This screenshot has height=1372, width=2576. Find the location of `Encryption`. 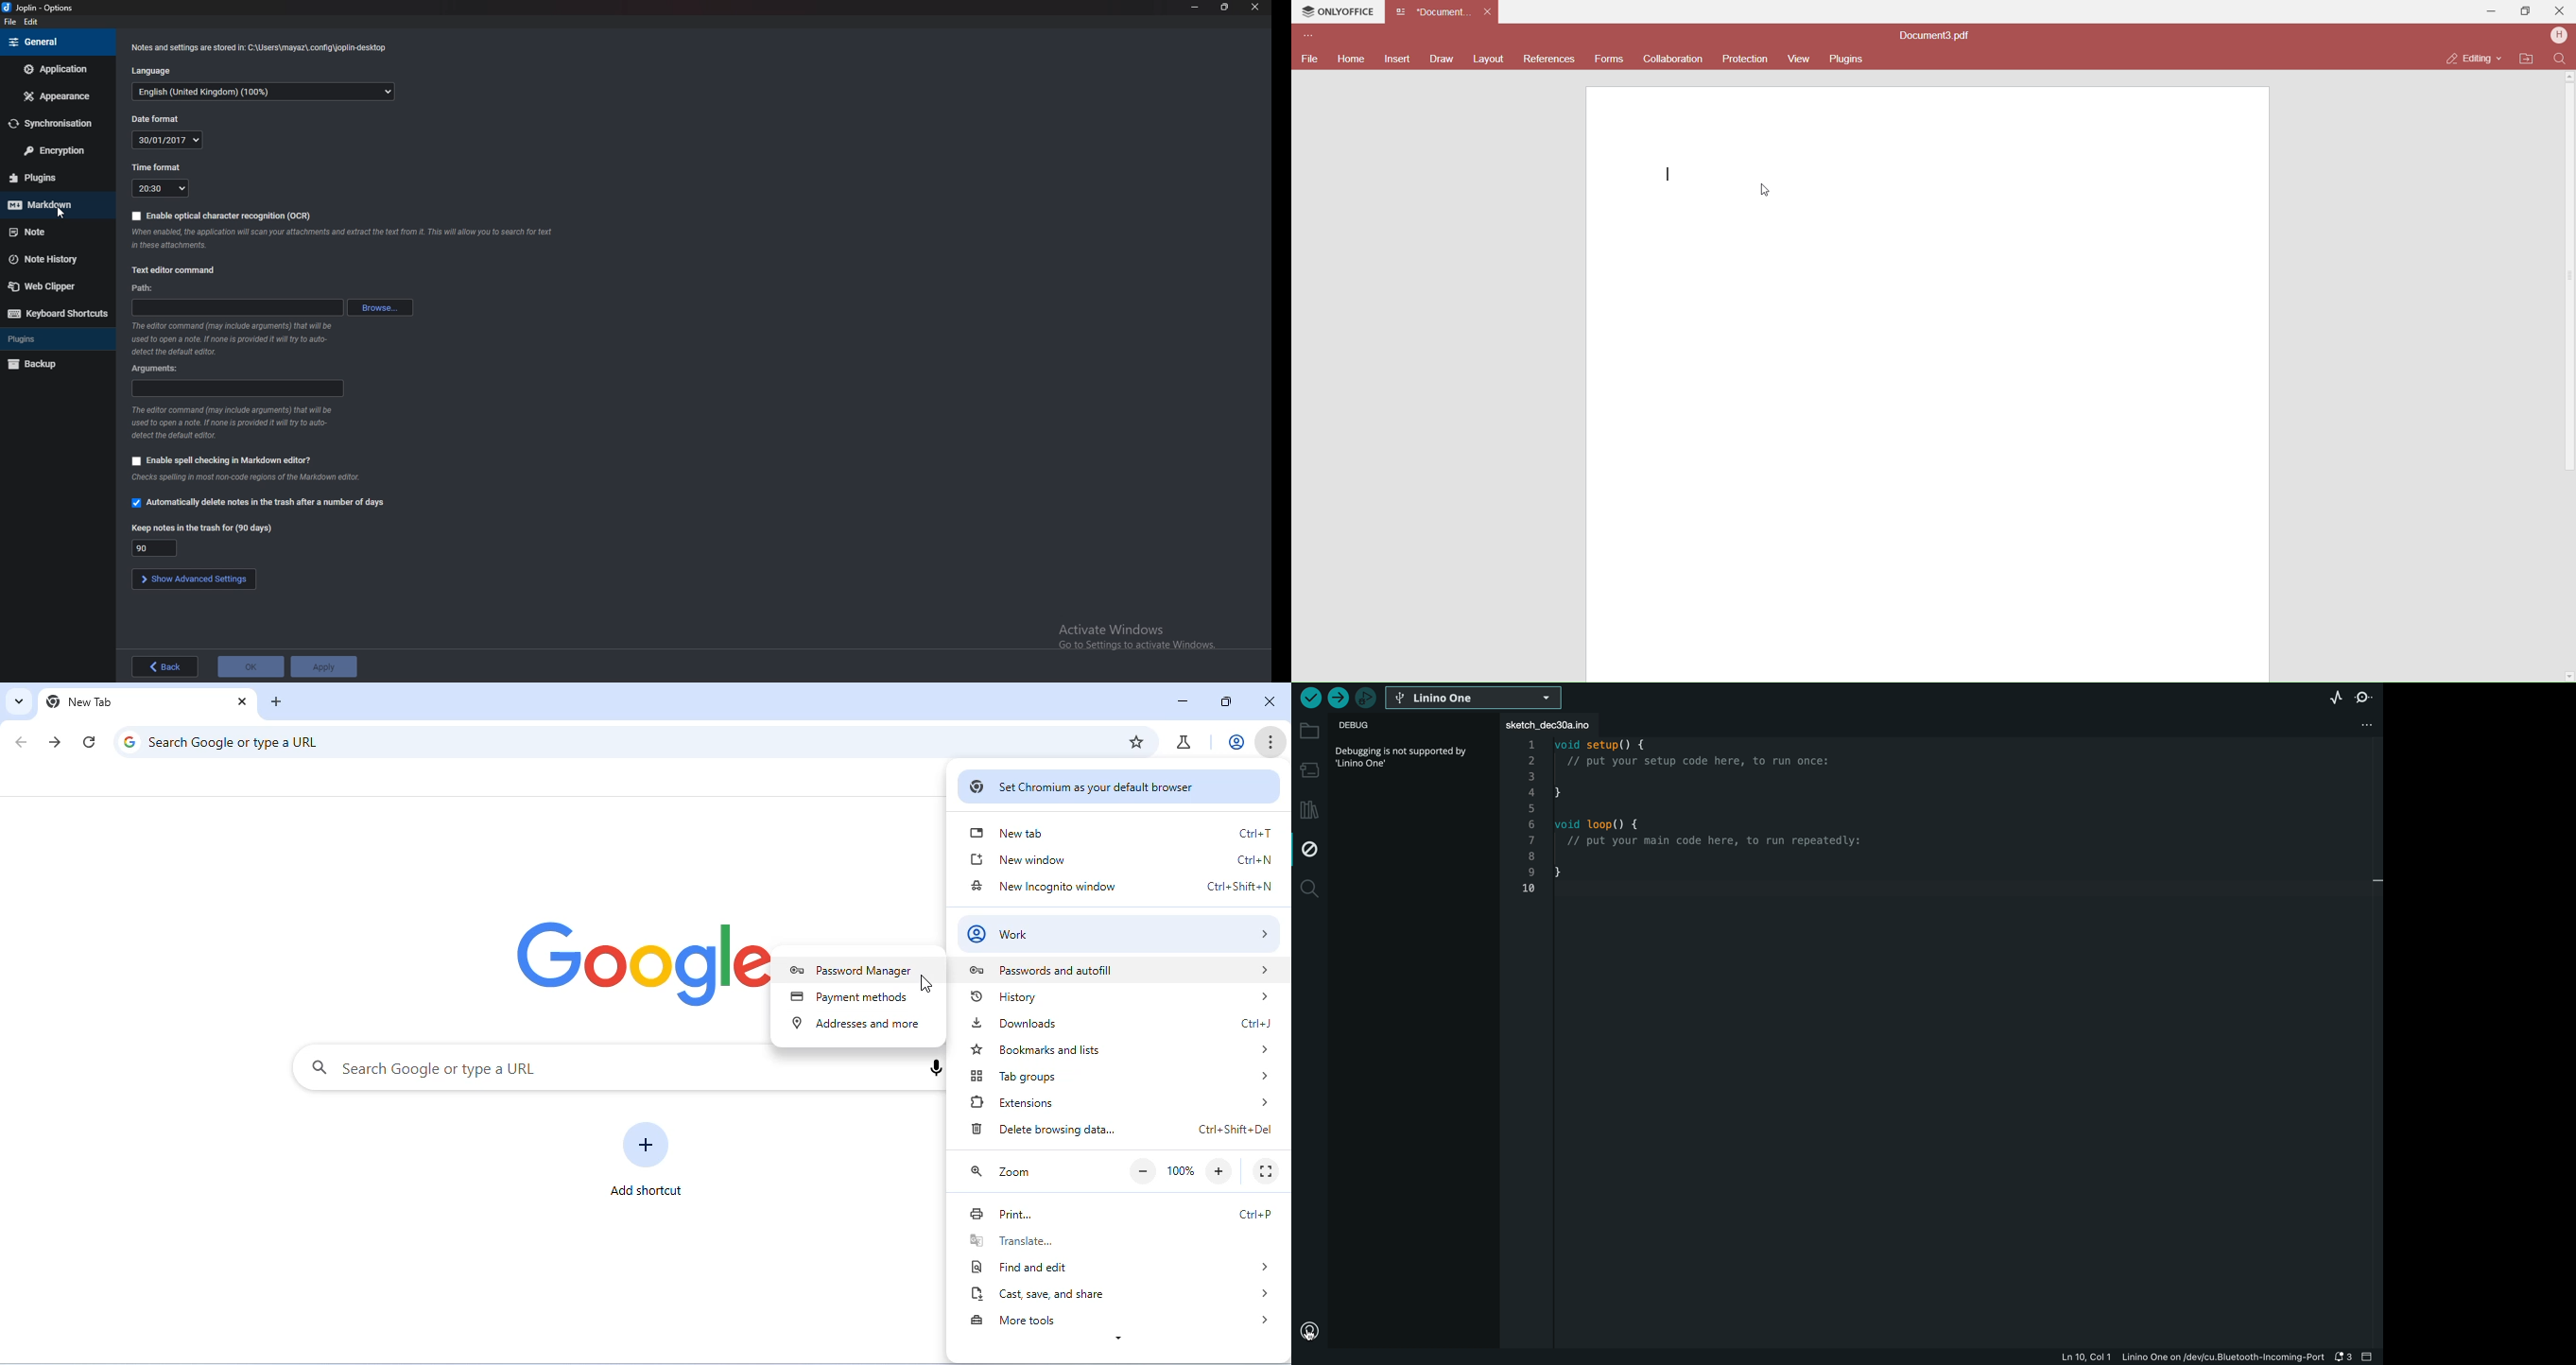

Encryption is located at coordinates (58, 152).